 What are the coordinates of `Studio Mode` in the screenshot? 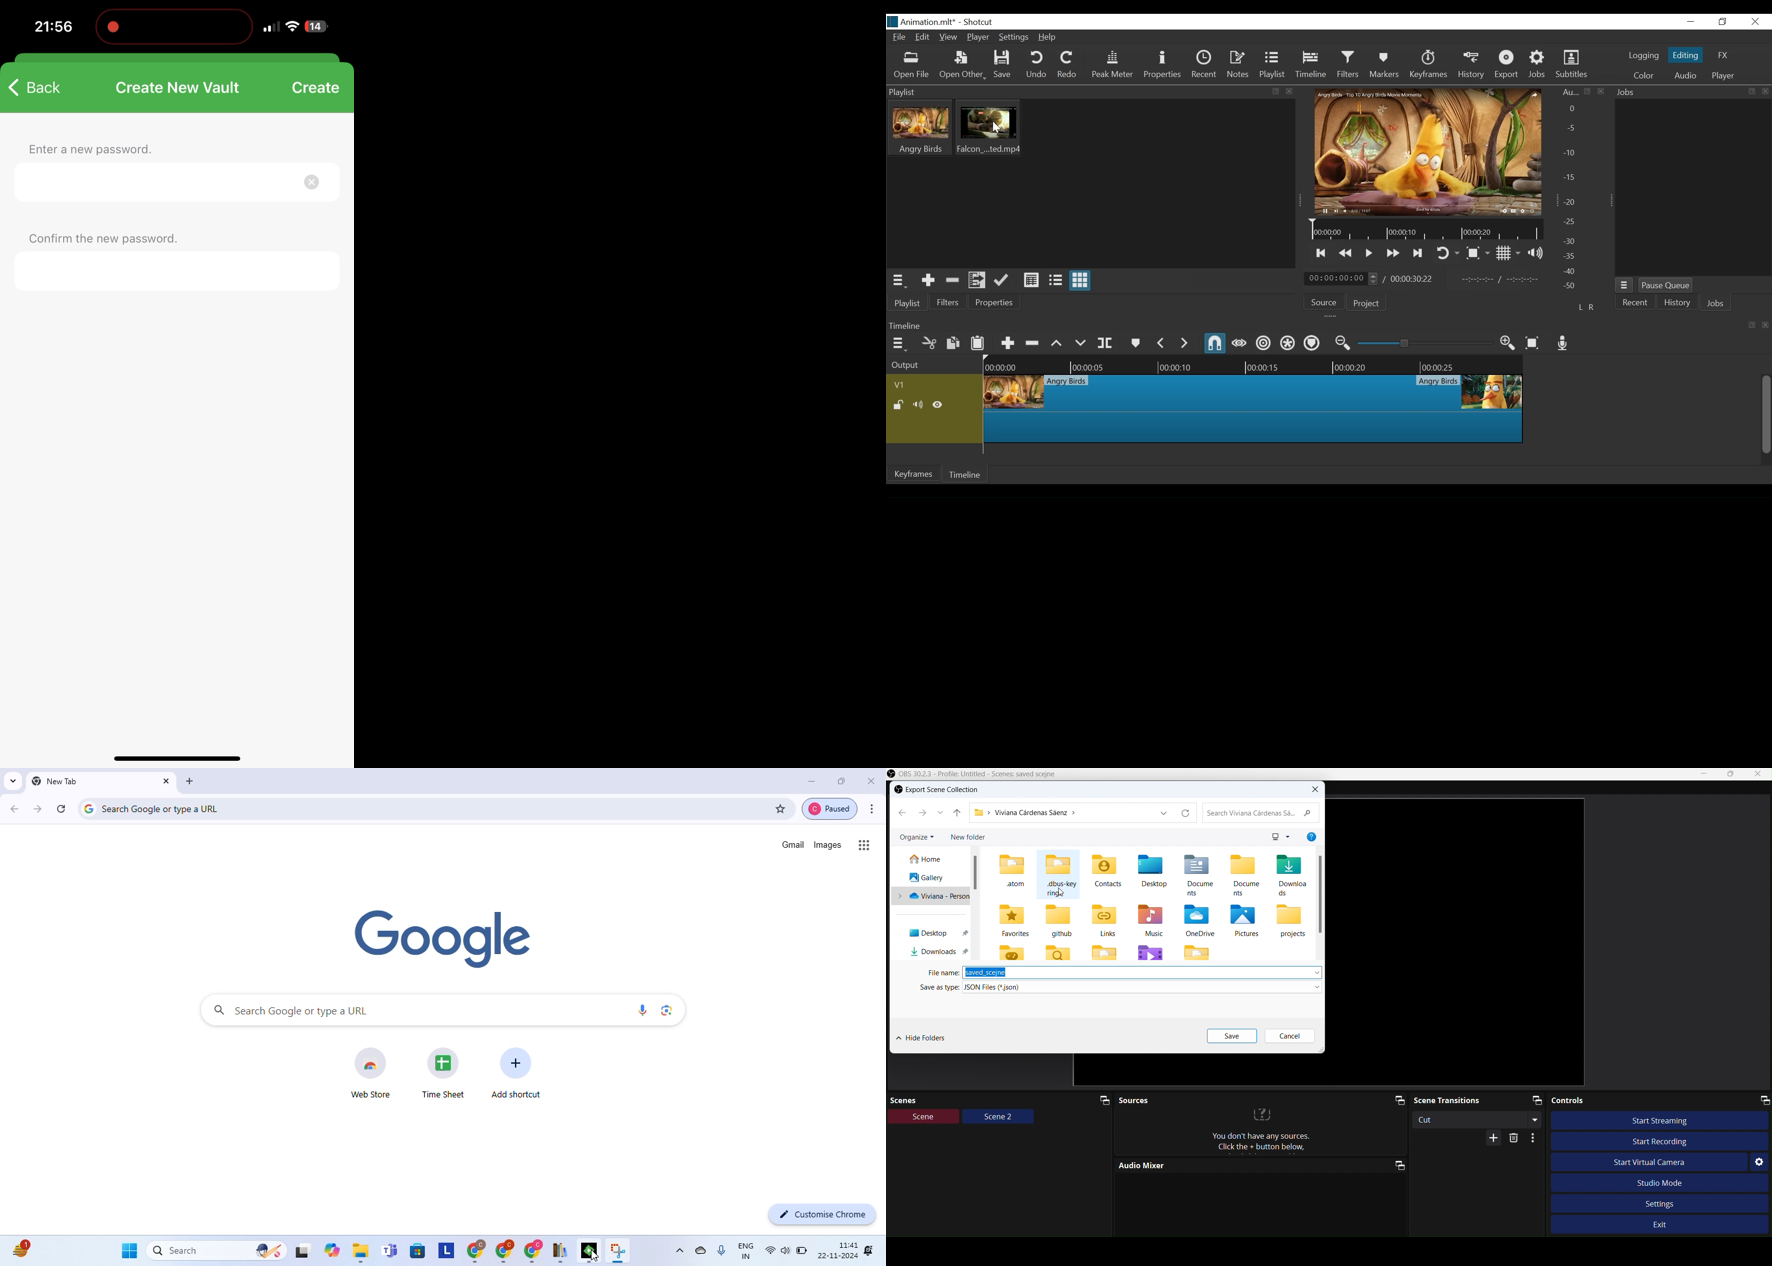 It's located at (1661, 1184).